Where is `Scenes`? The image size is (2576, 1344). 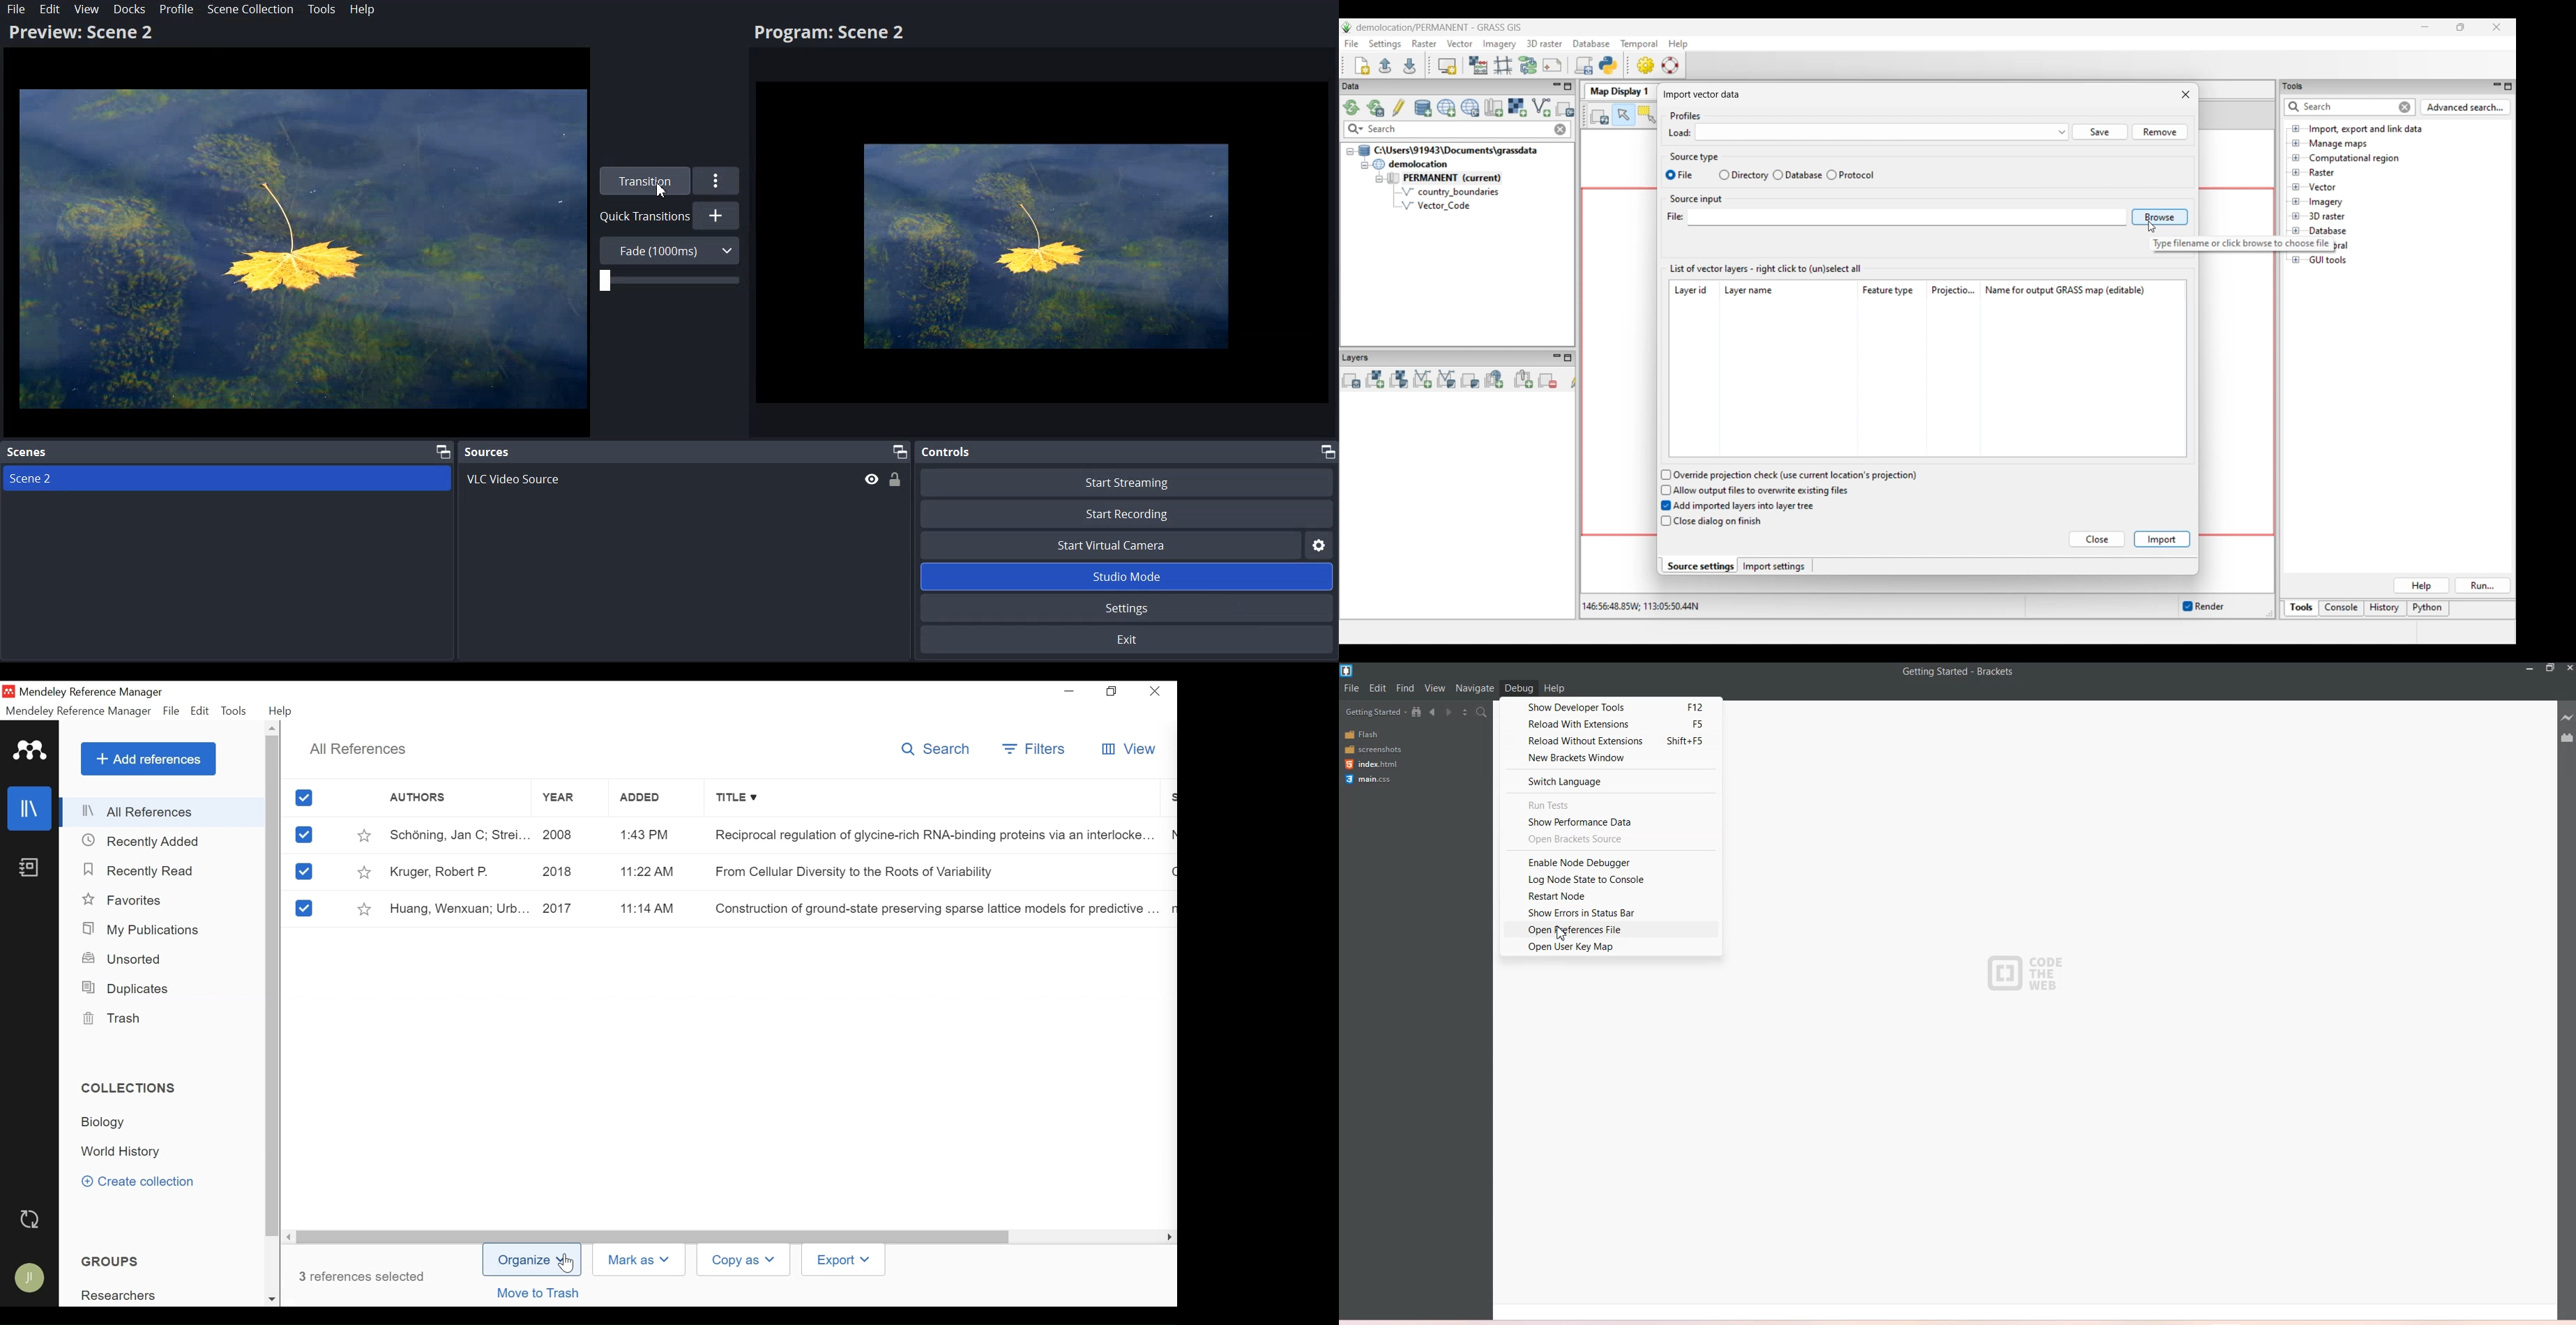 Scenes is located at coordinates (29, 452).